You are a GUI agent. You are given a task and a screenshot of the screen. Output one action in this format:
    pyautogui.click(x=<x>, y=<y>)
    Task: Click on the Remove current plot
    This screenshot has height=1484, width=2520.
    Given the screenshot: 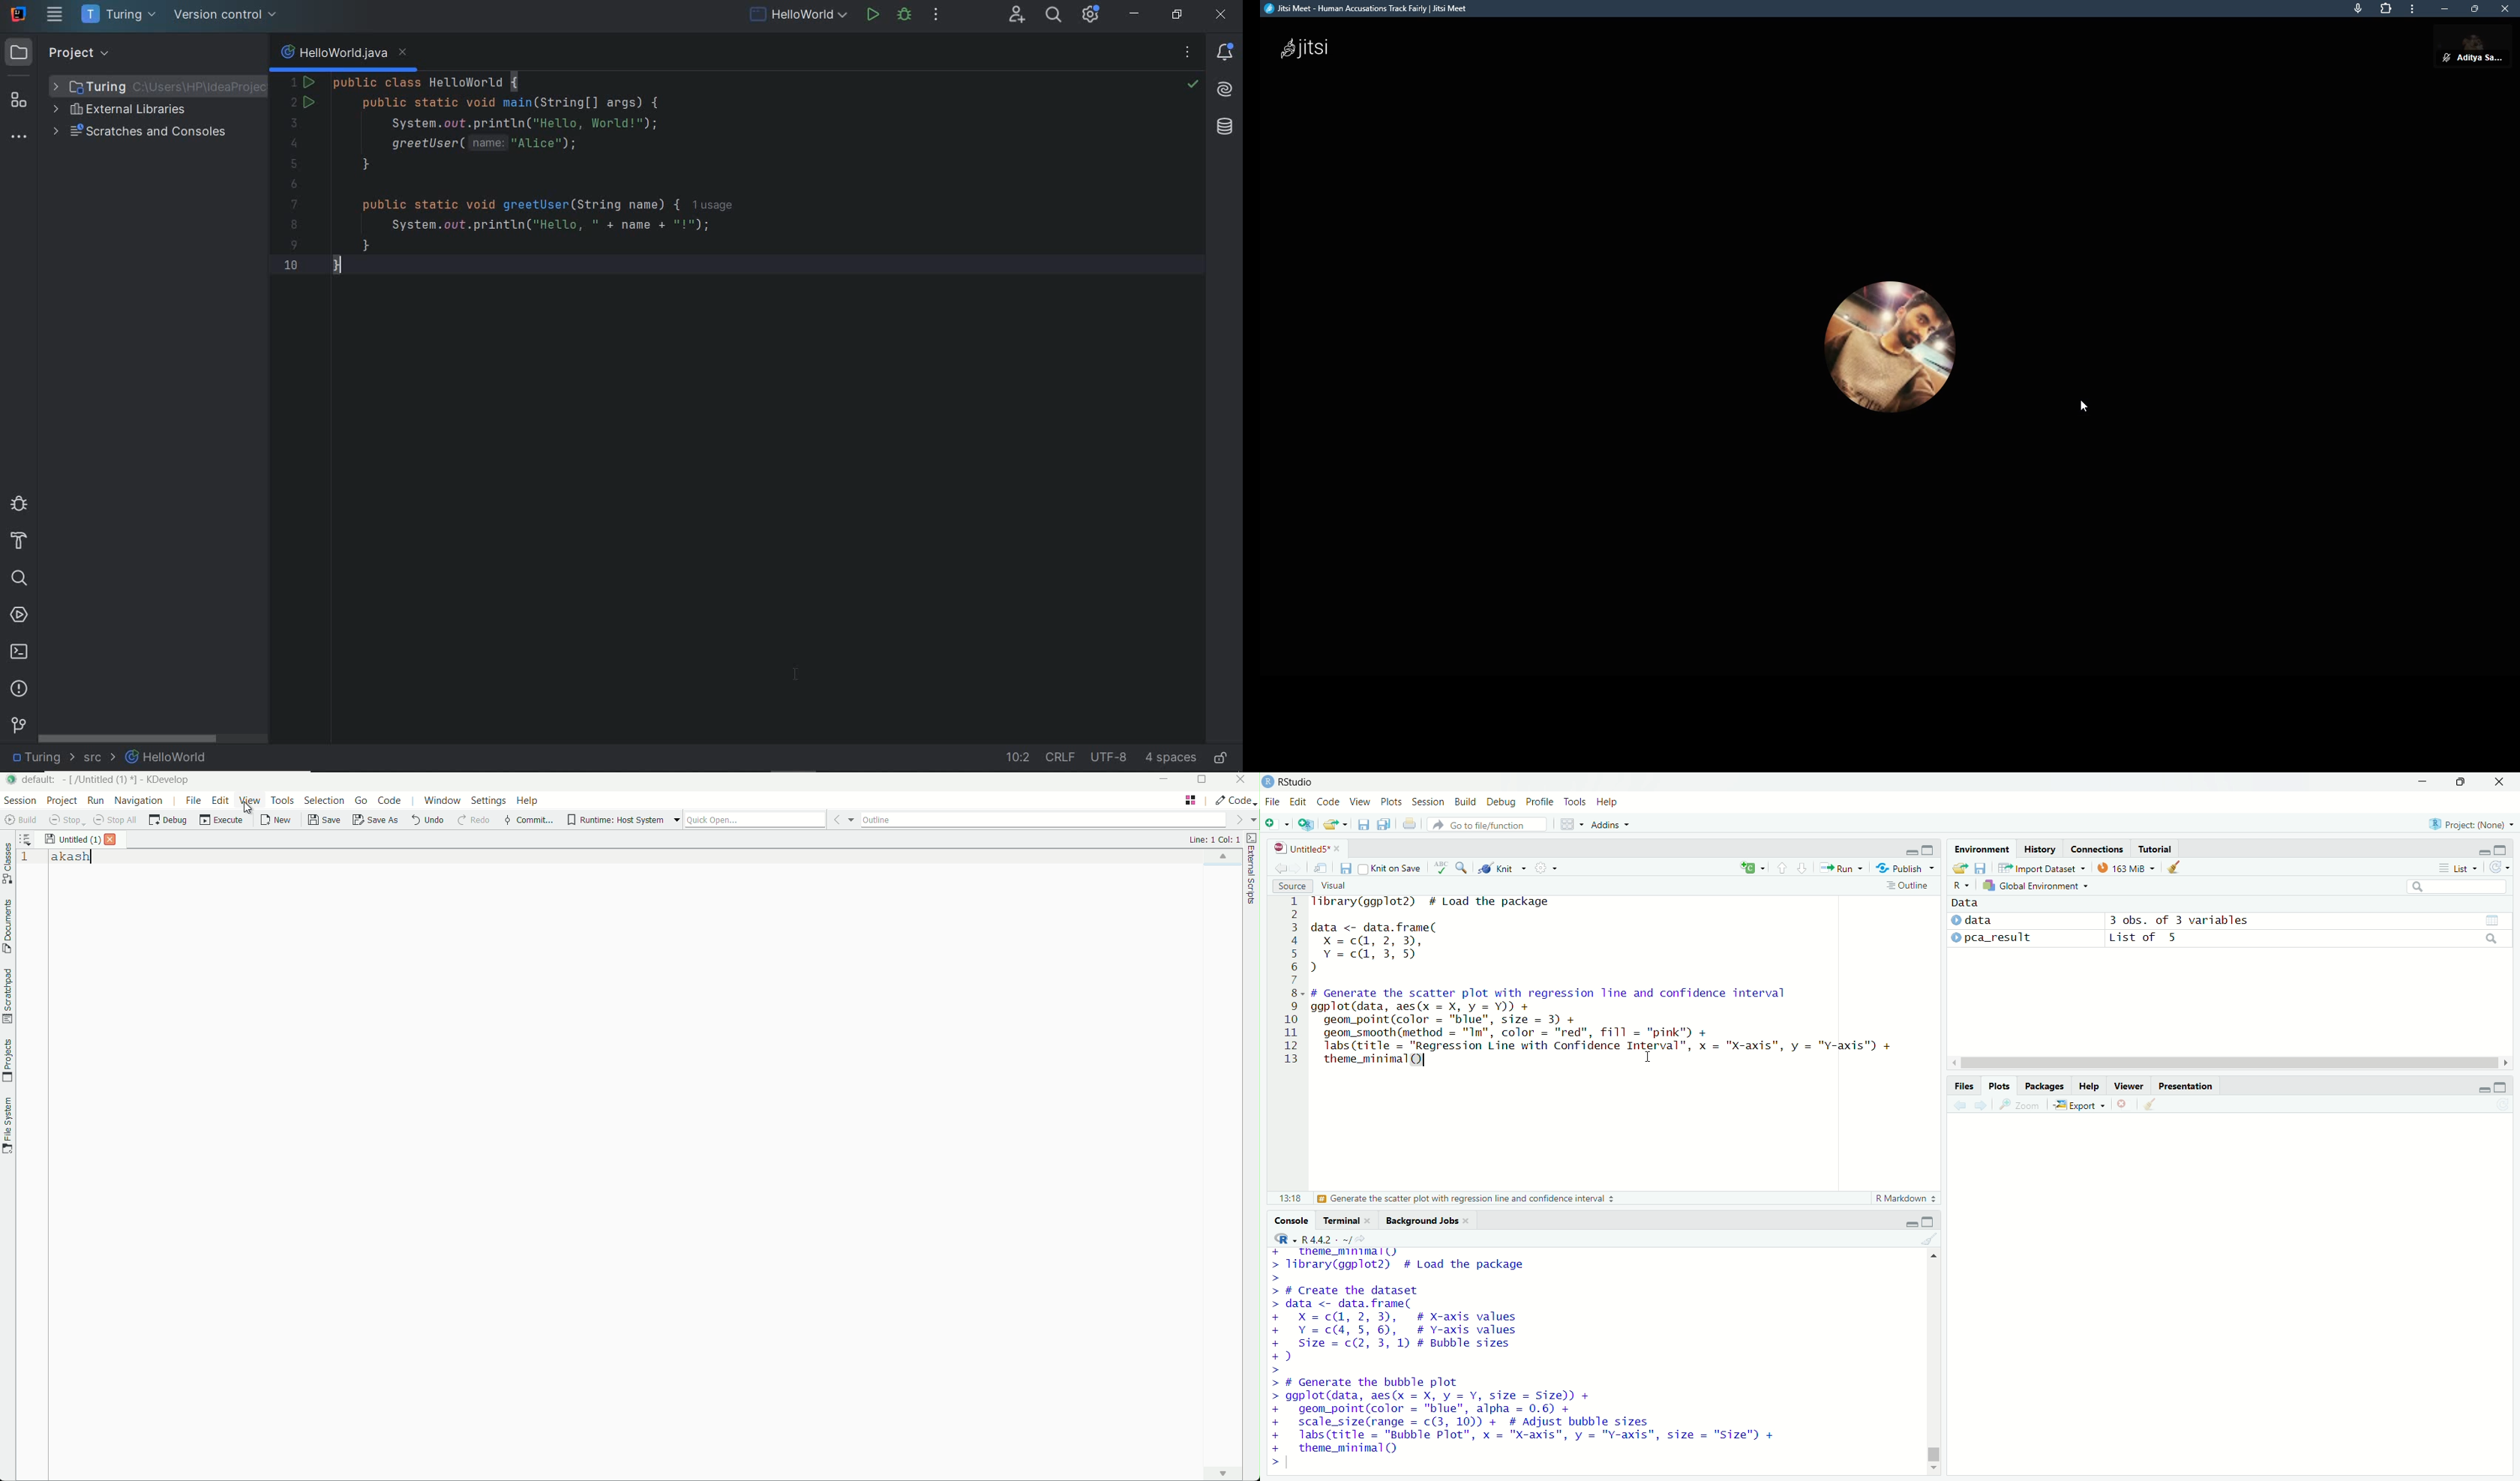 What is the action you would take?
    pyautogui.click(x=2124, y=1104)
    